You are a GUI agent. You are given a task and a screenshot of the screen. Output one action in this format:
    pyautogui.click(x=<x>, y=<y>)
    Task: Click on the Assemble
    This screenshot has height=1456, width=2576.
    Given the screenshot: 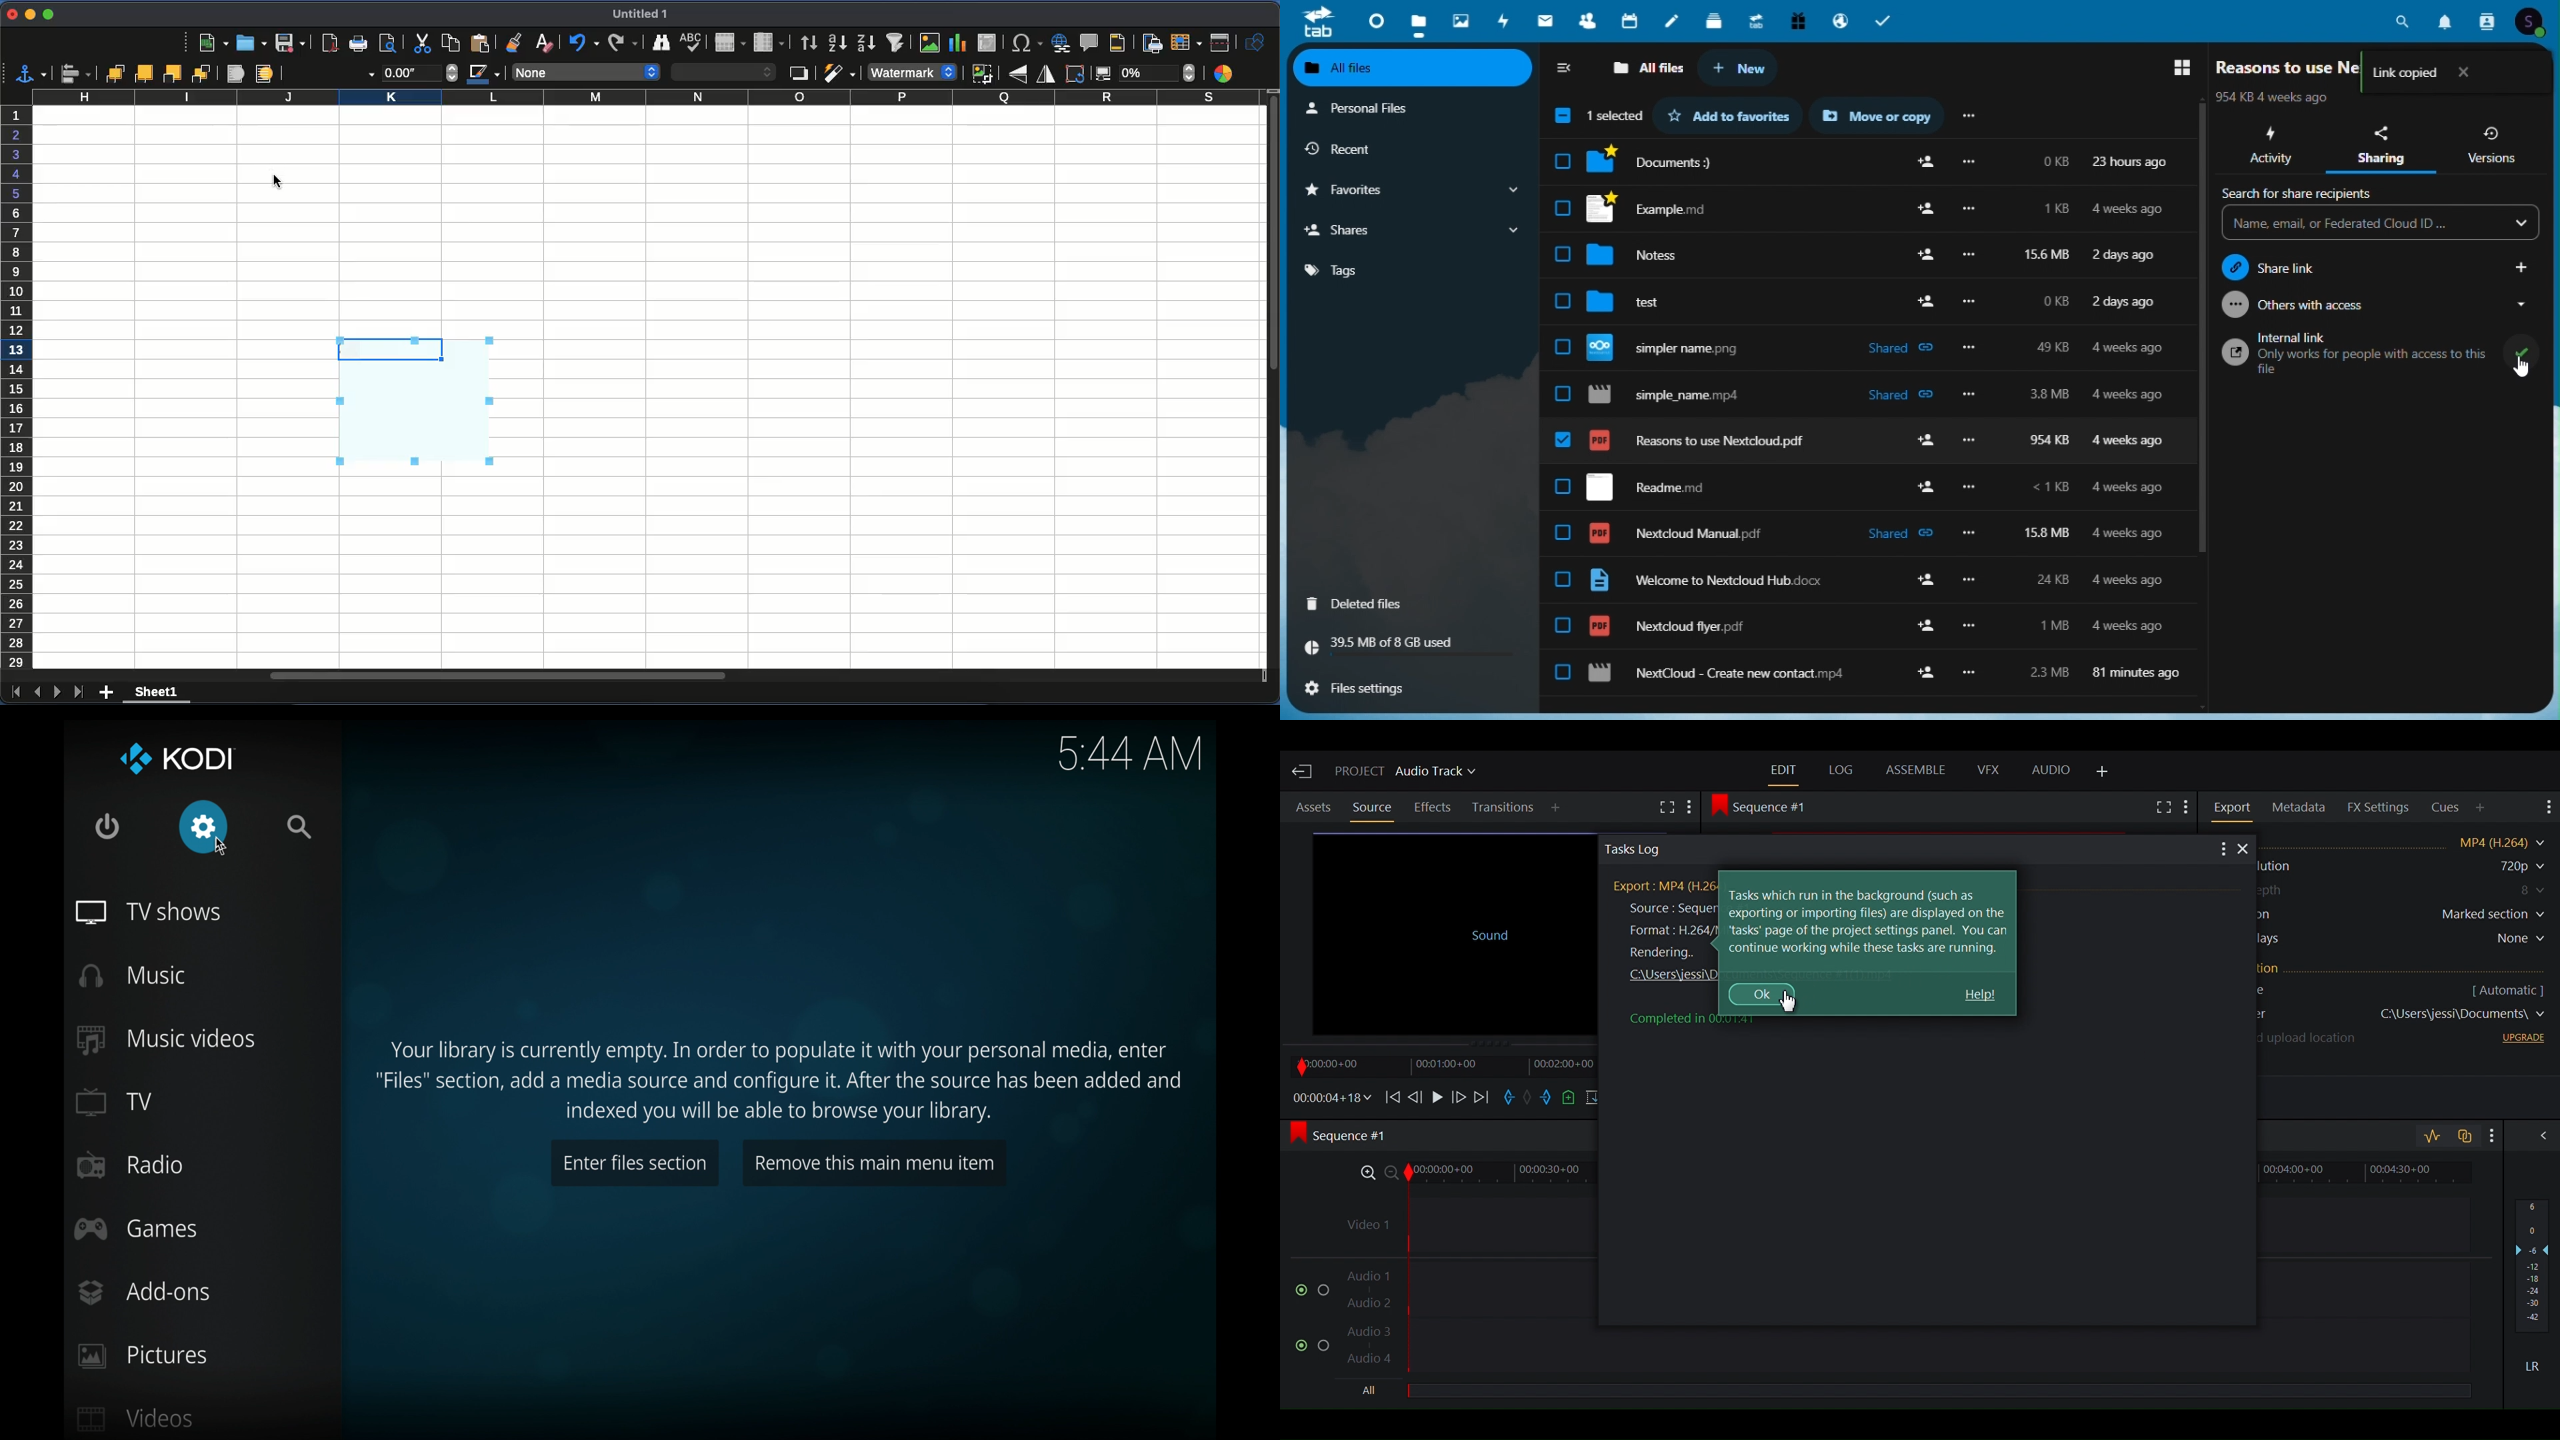 What is the action you would take?
    pyautogui.click(x=1918, y=771)
    